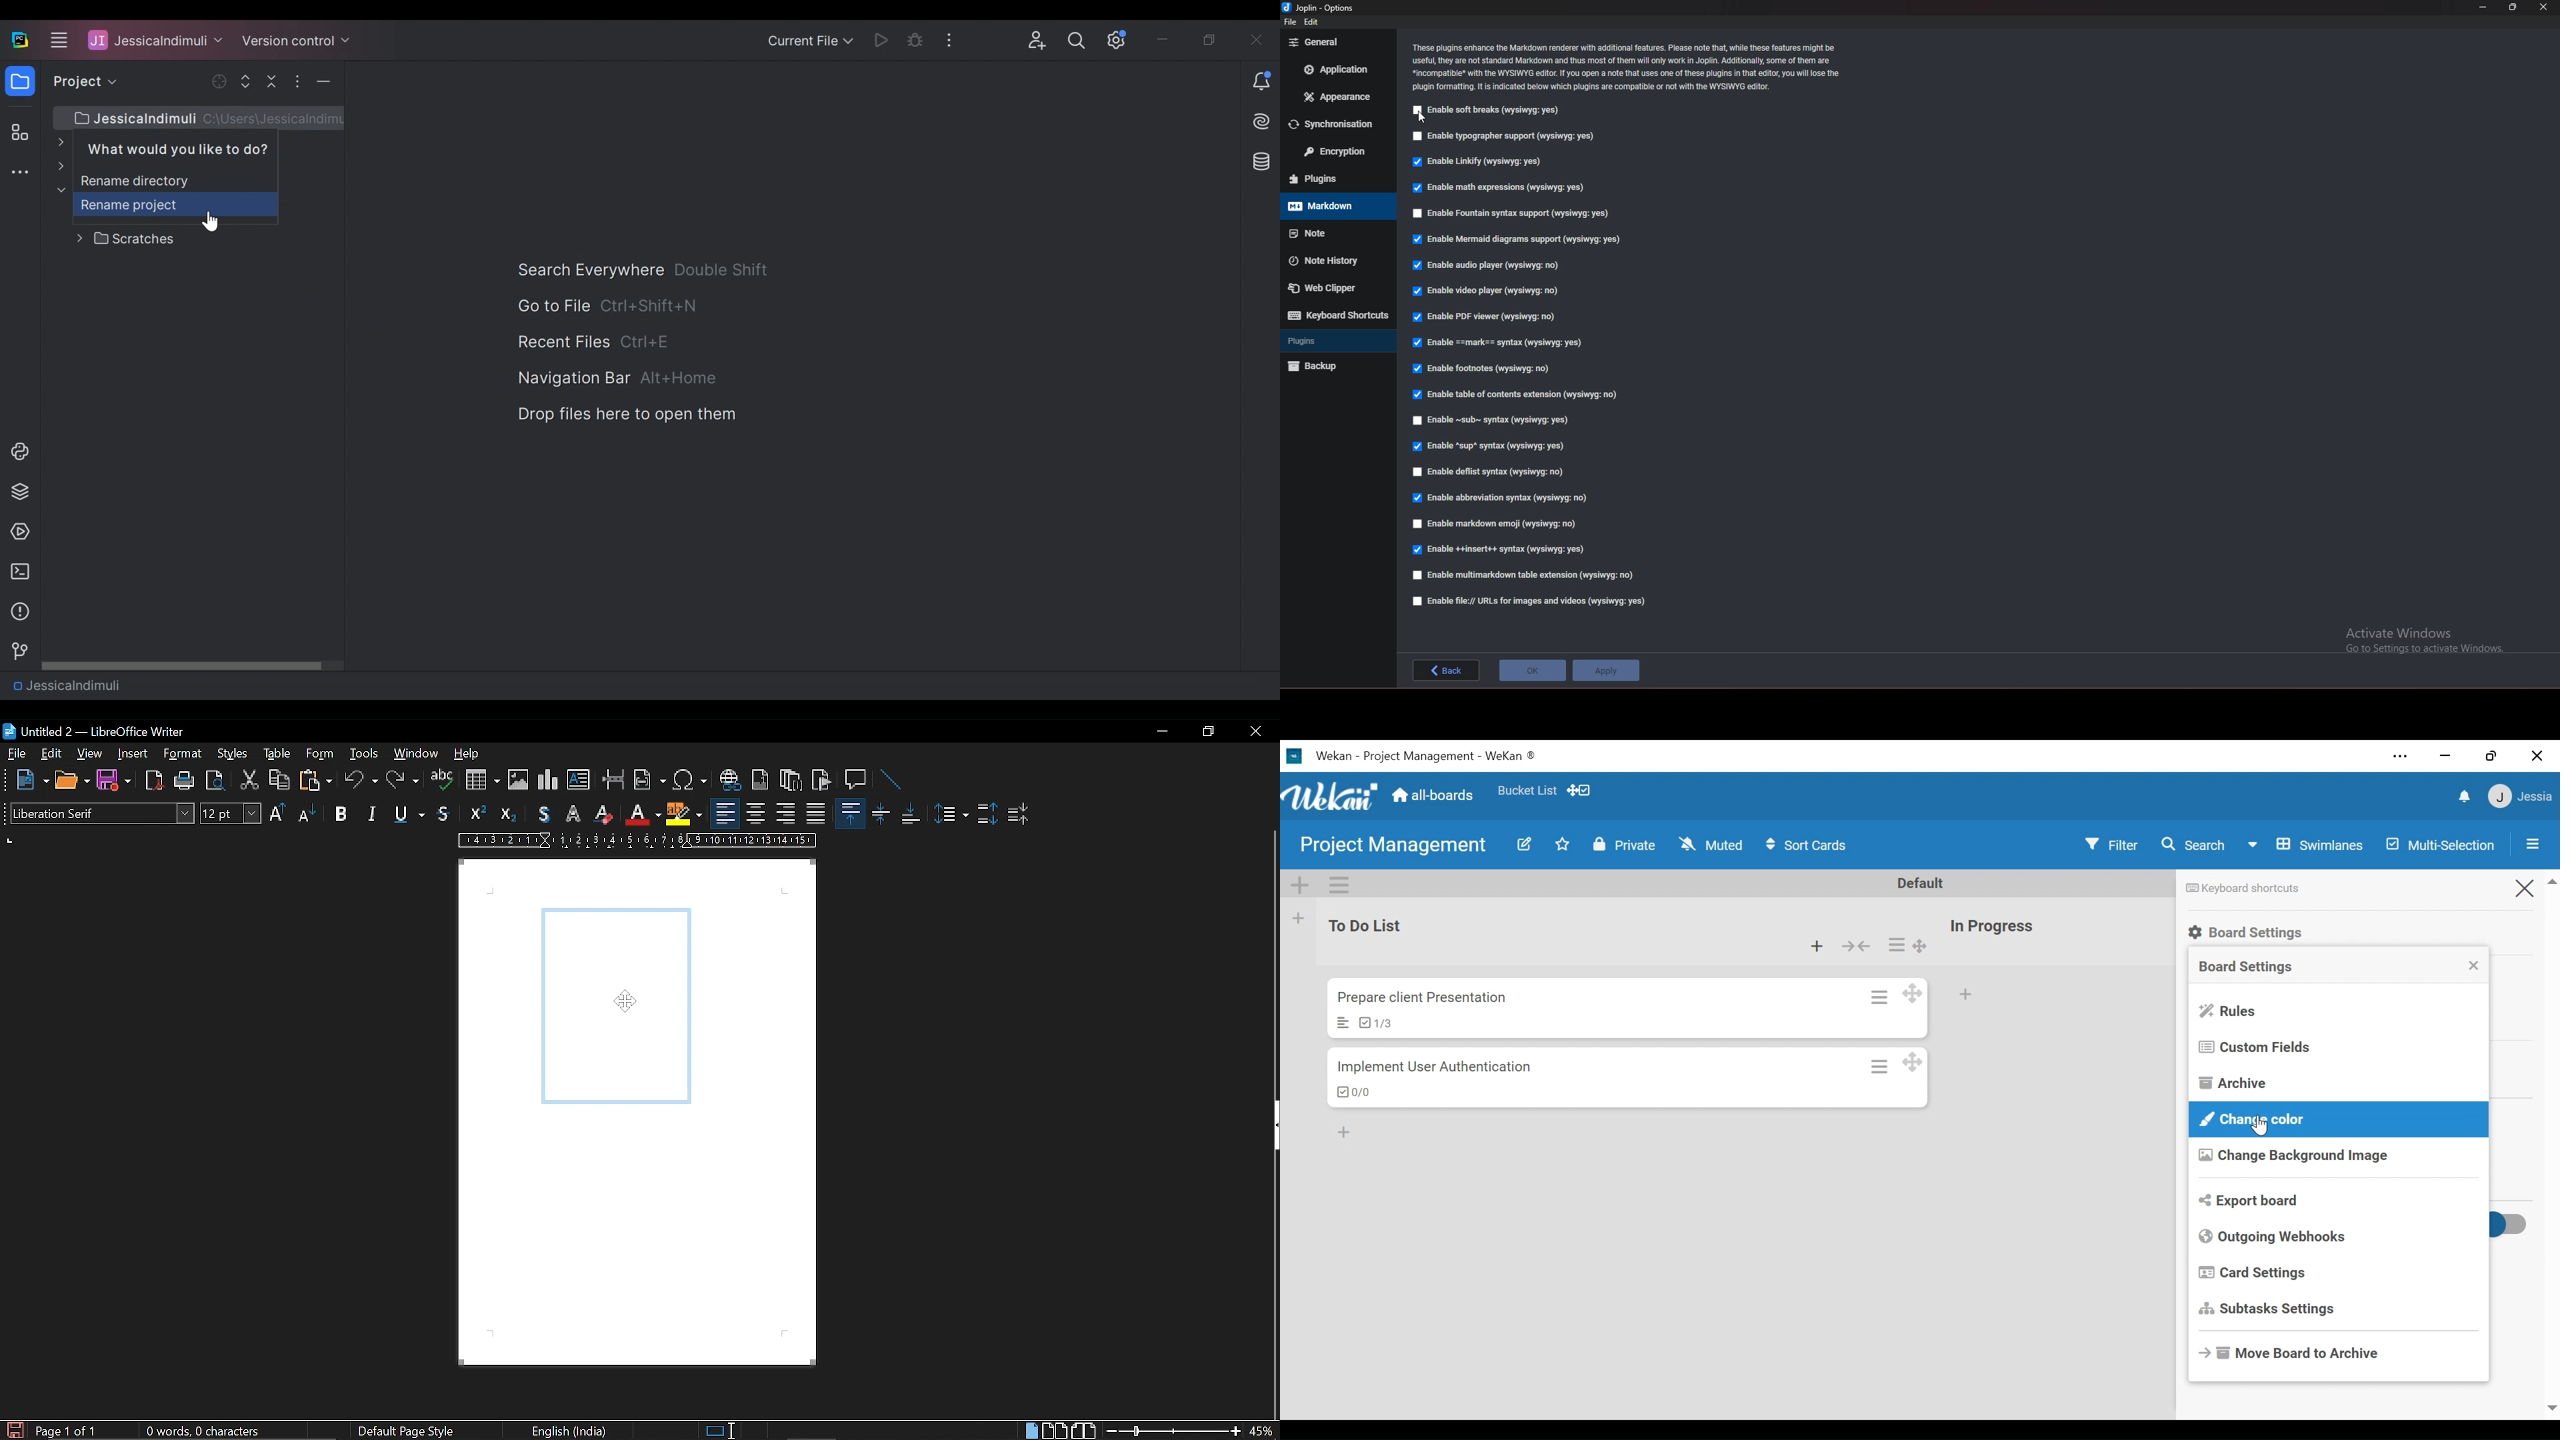  What do you see at coordinates (31, 779) in the screenshot?
I see `new` at bounding box center [31, 779].